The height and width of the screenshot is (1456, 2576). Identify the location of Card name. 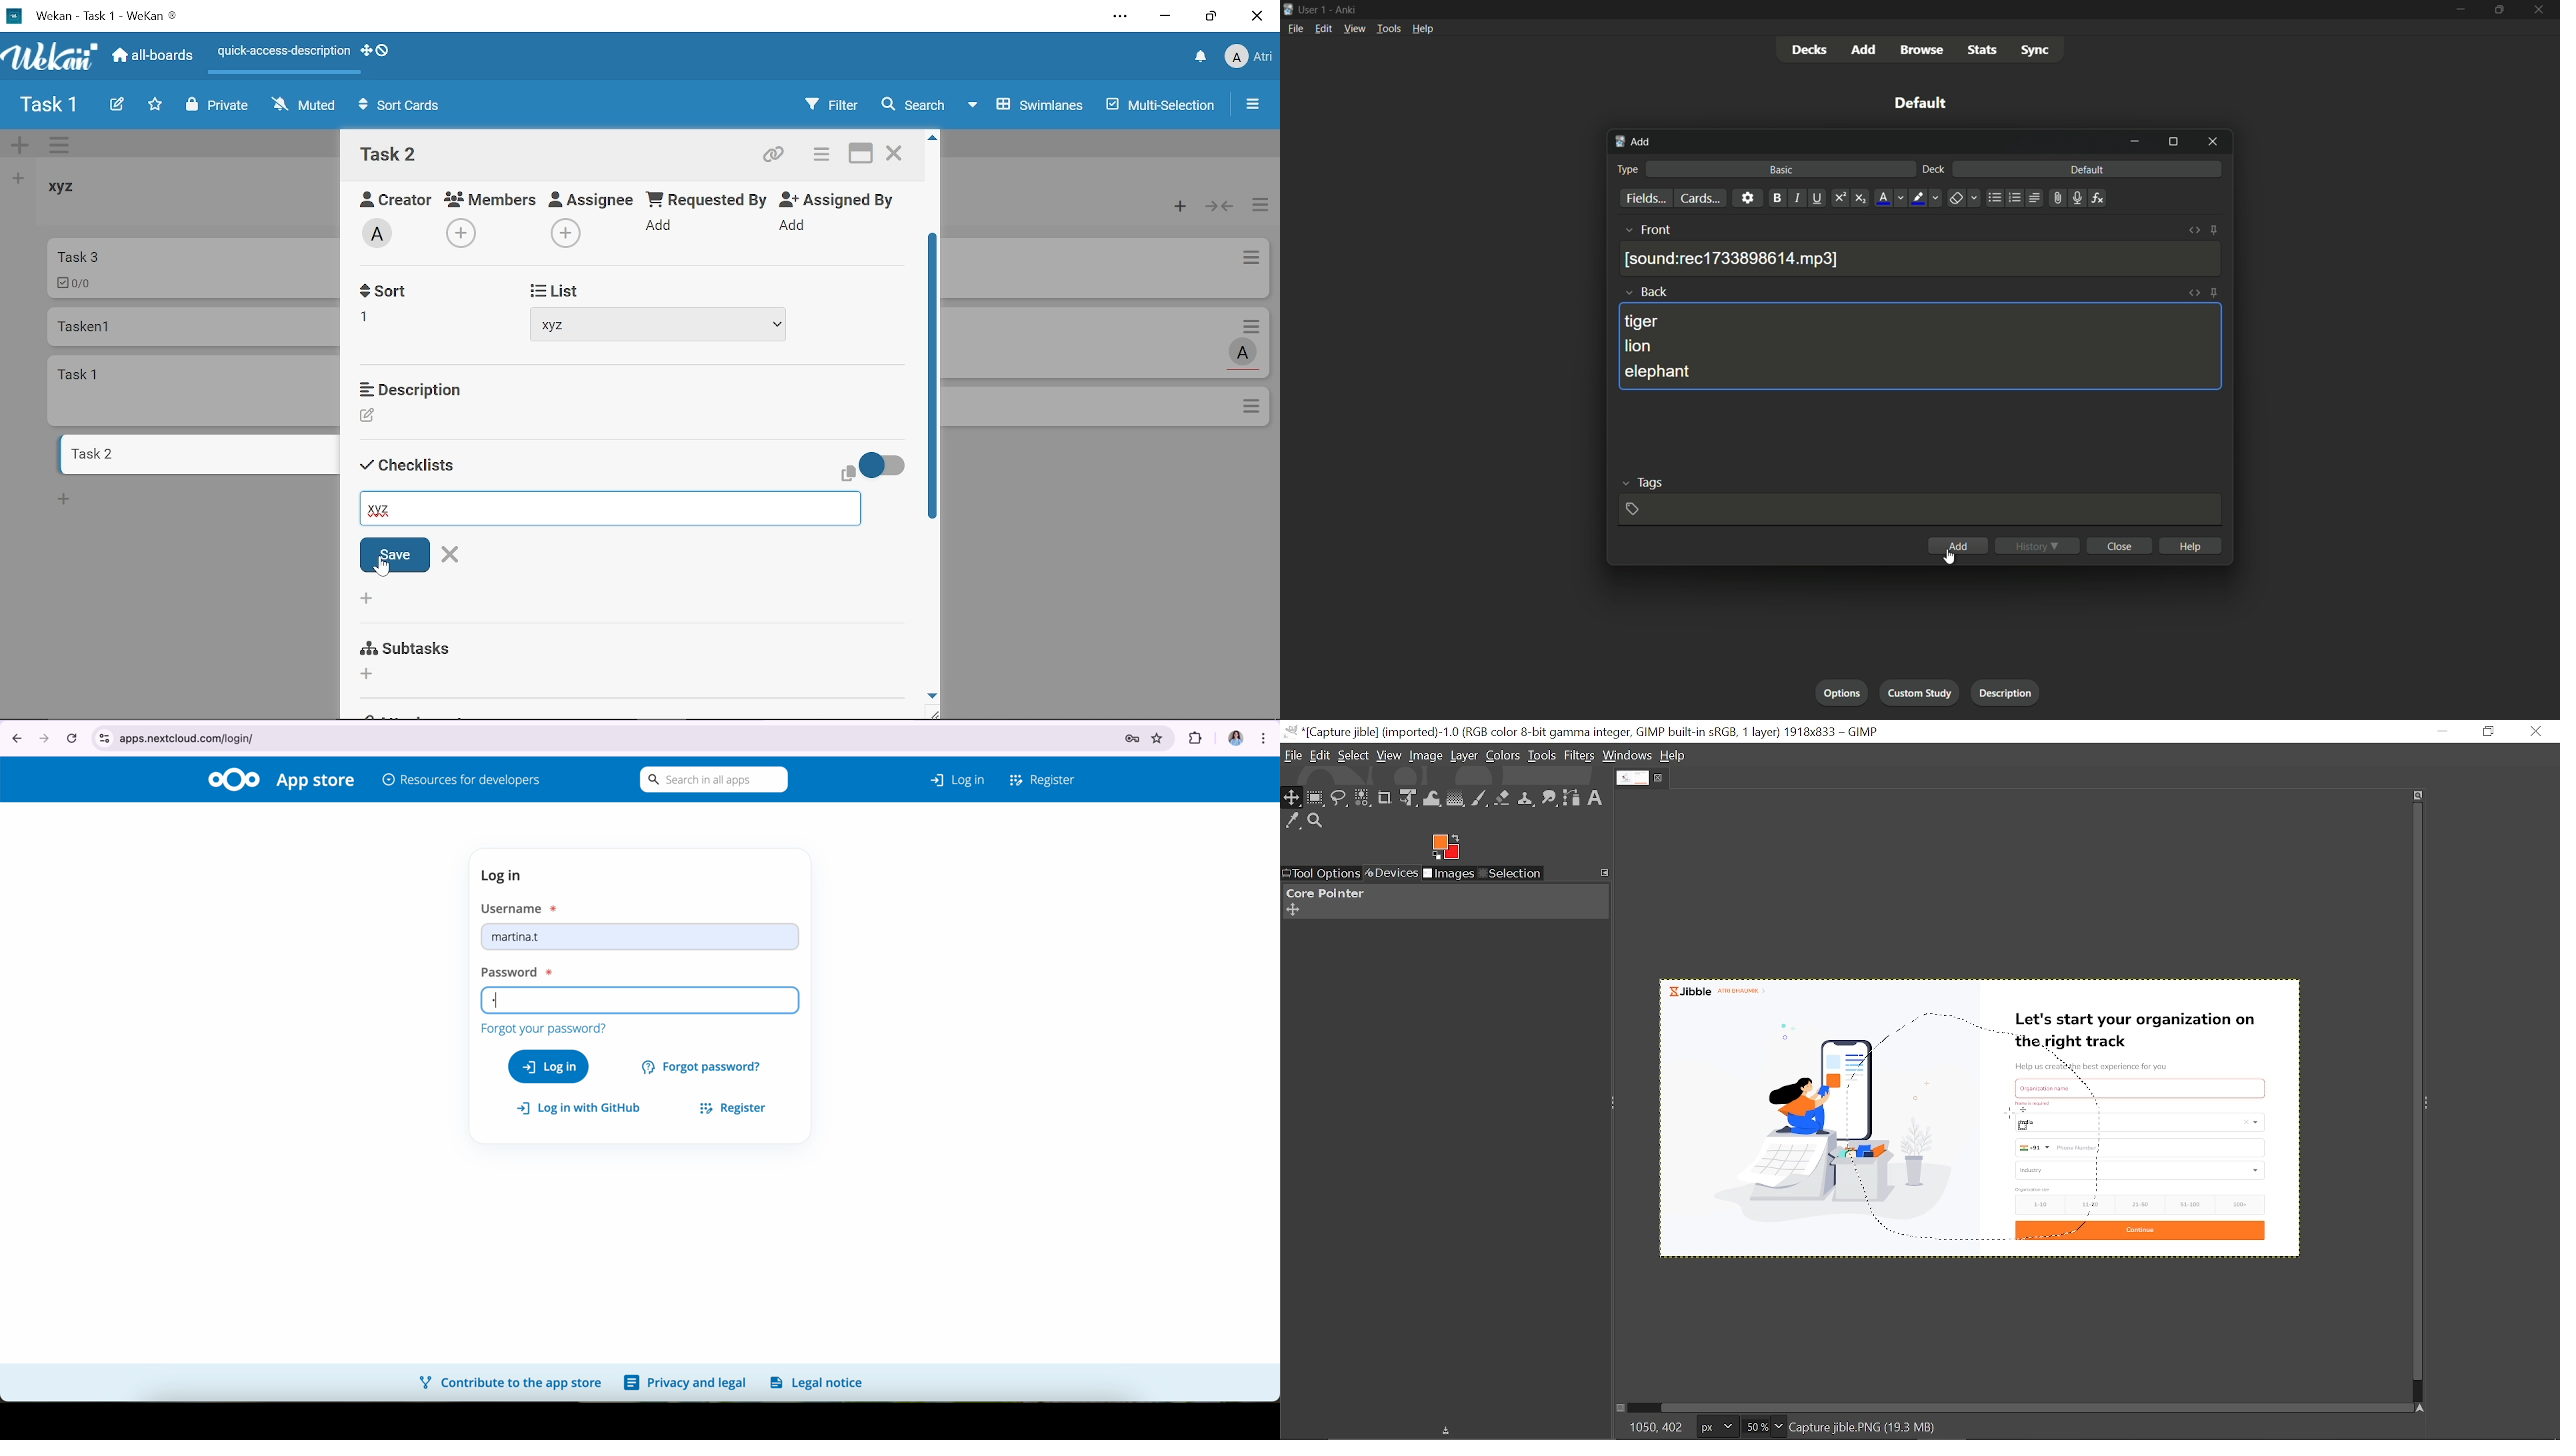
(389, 154).